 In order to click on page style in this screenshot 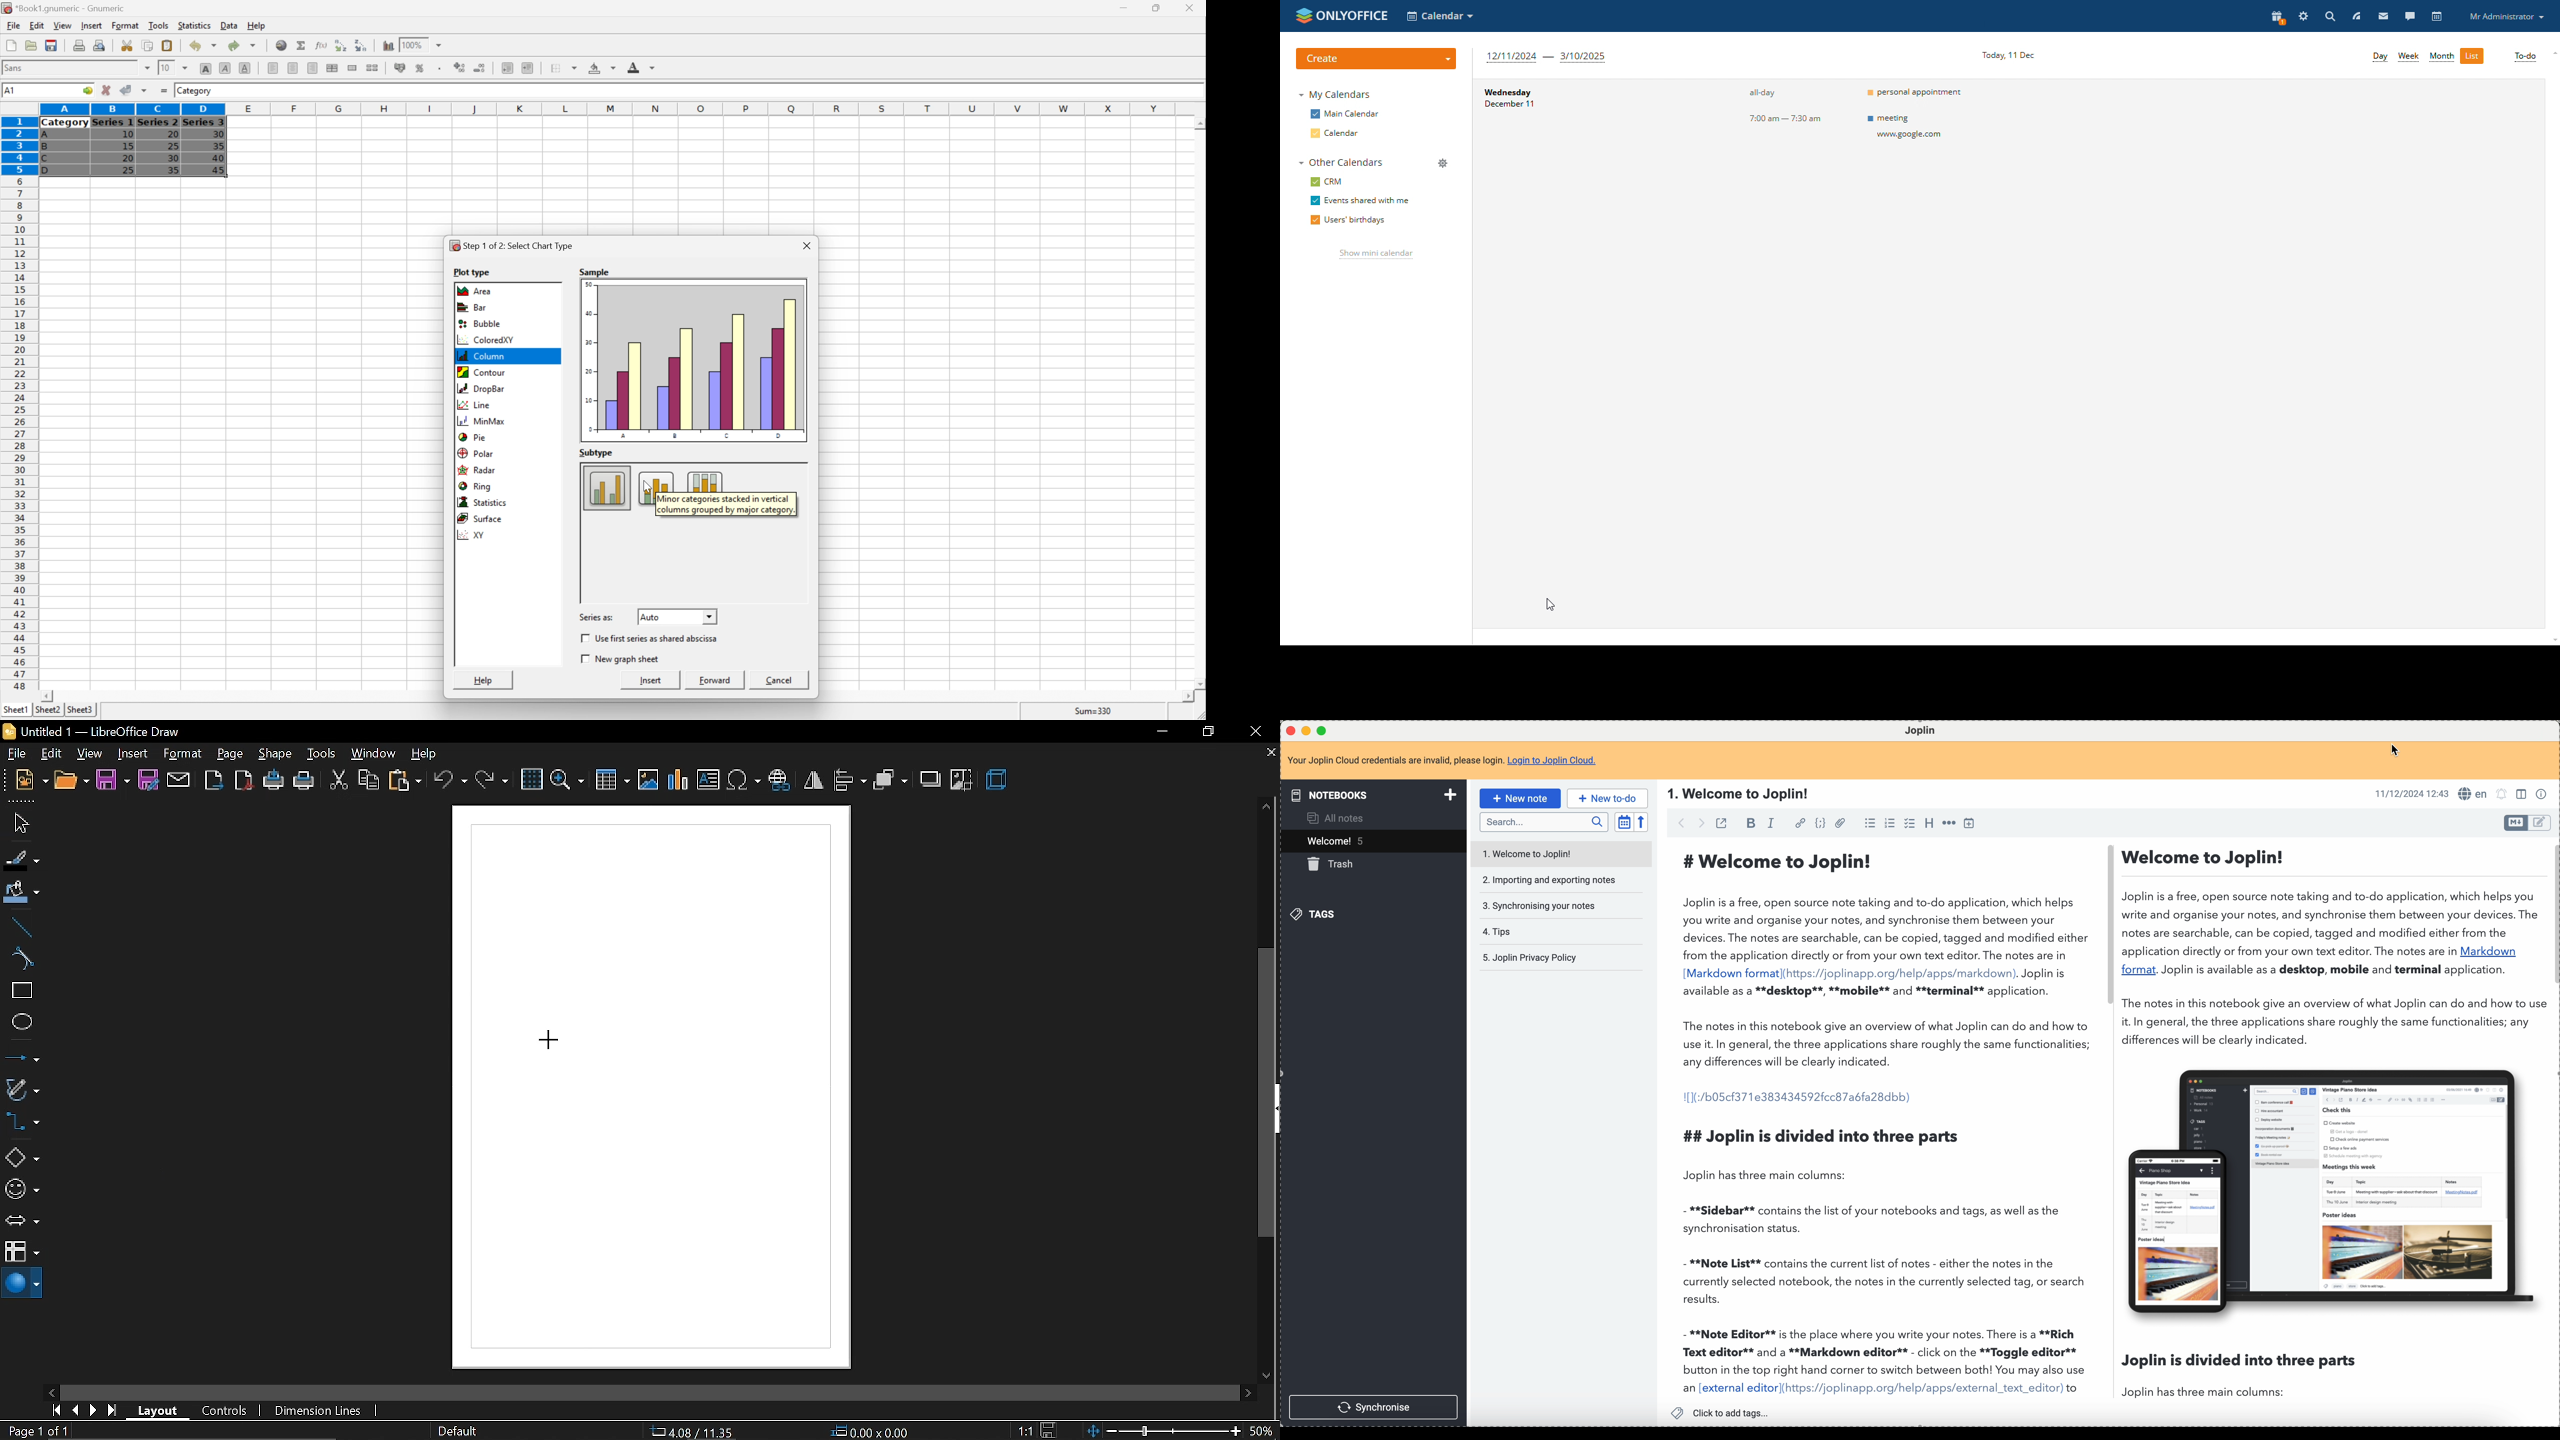, I will do `click(458, 1431)`.